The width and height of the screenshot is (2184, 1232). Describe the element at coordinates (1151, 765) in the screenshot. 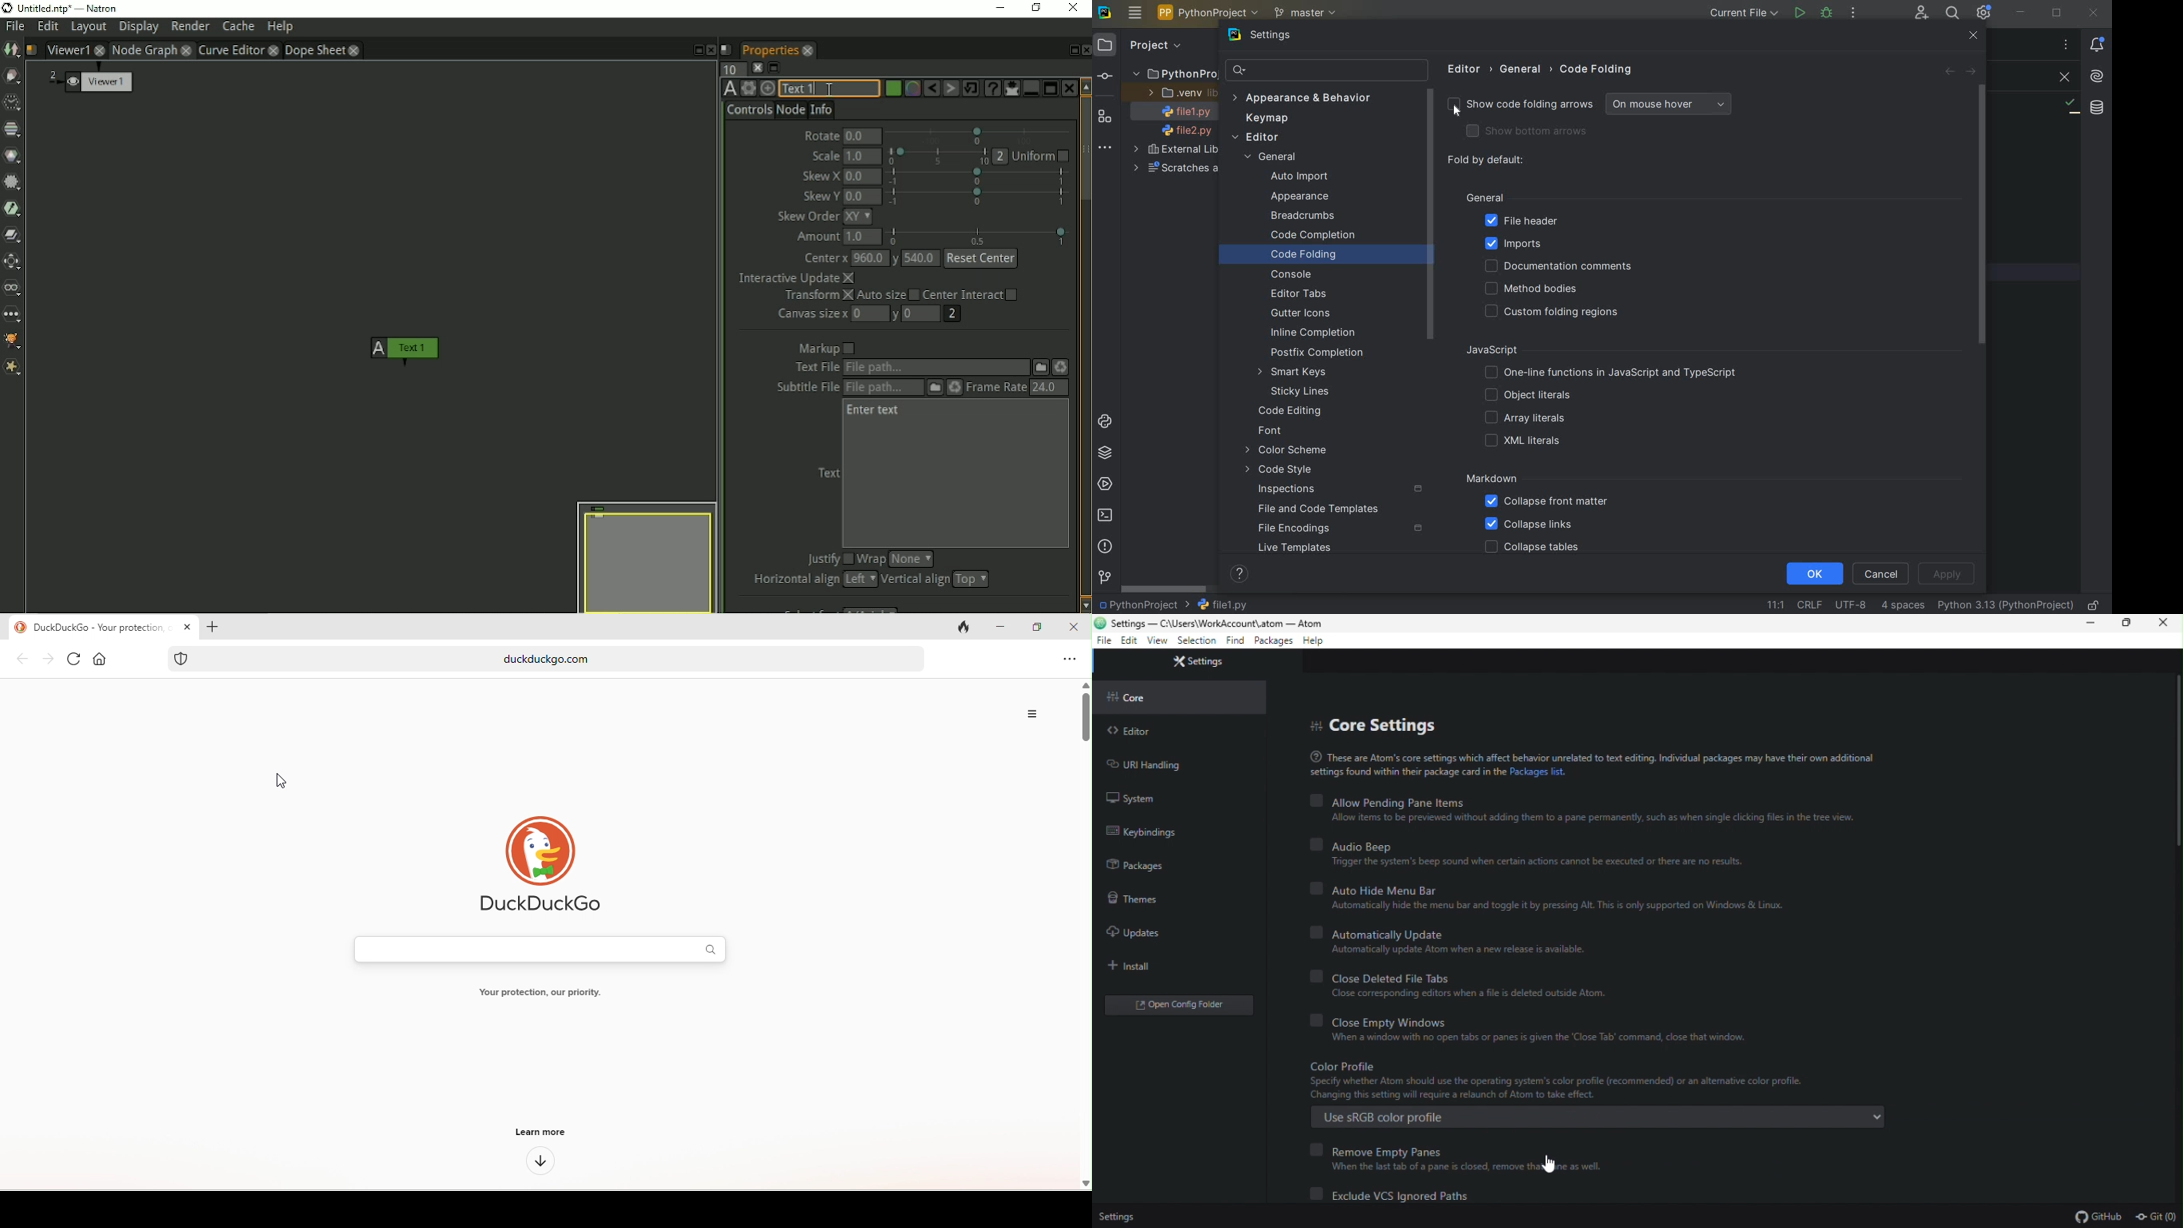

I see `URL handling` at that location.